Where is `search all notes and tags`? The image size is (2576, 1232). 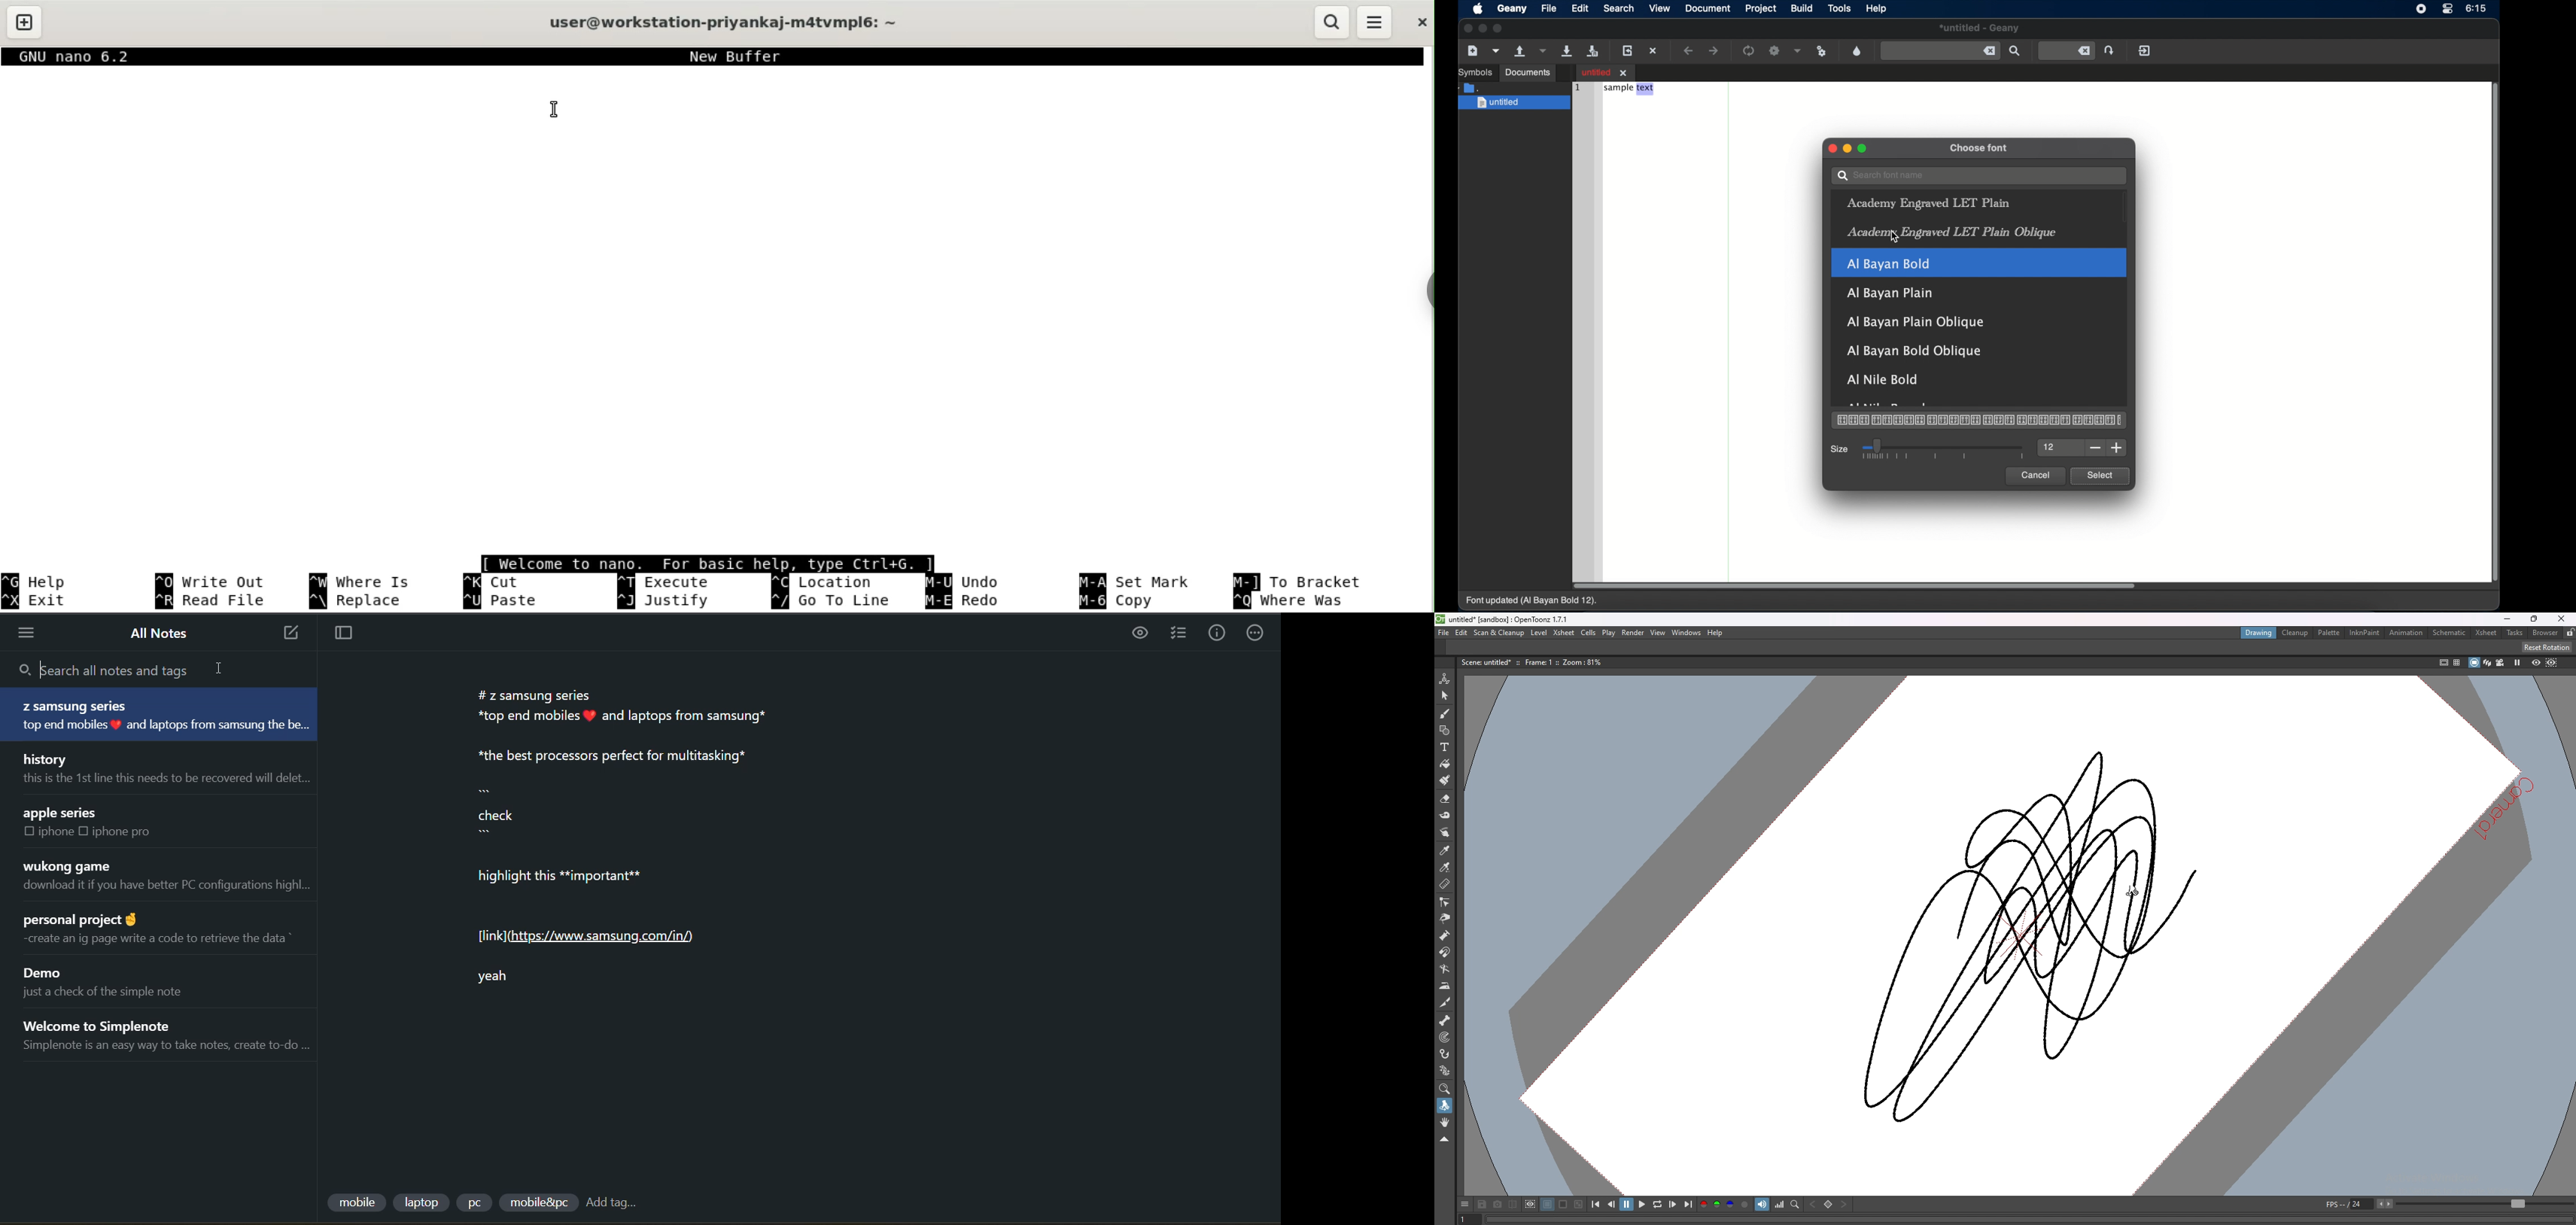
search all notes and tags is located at coordinates (148, 672).